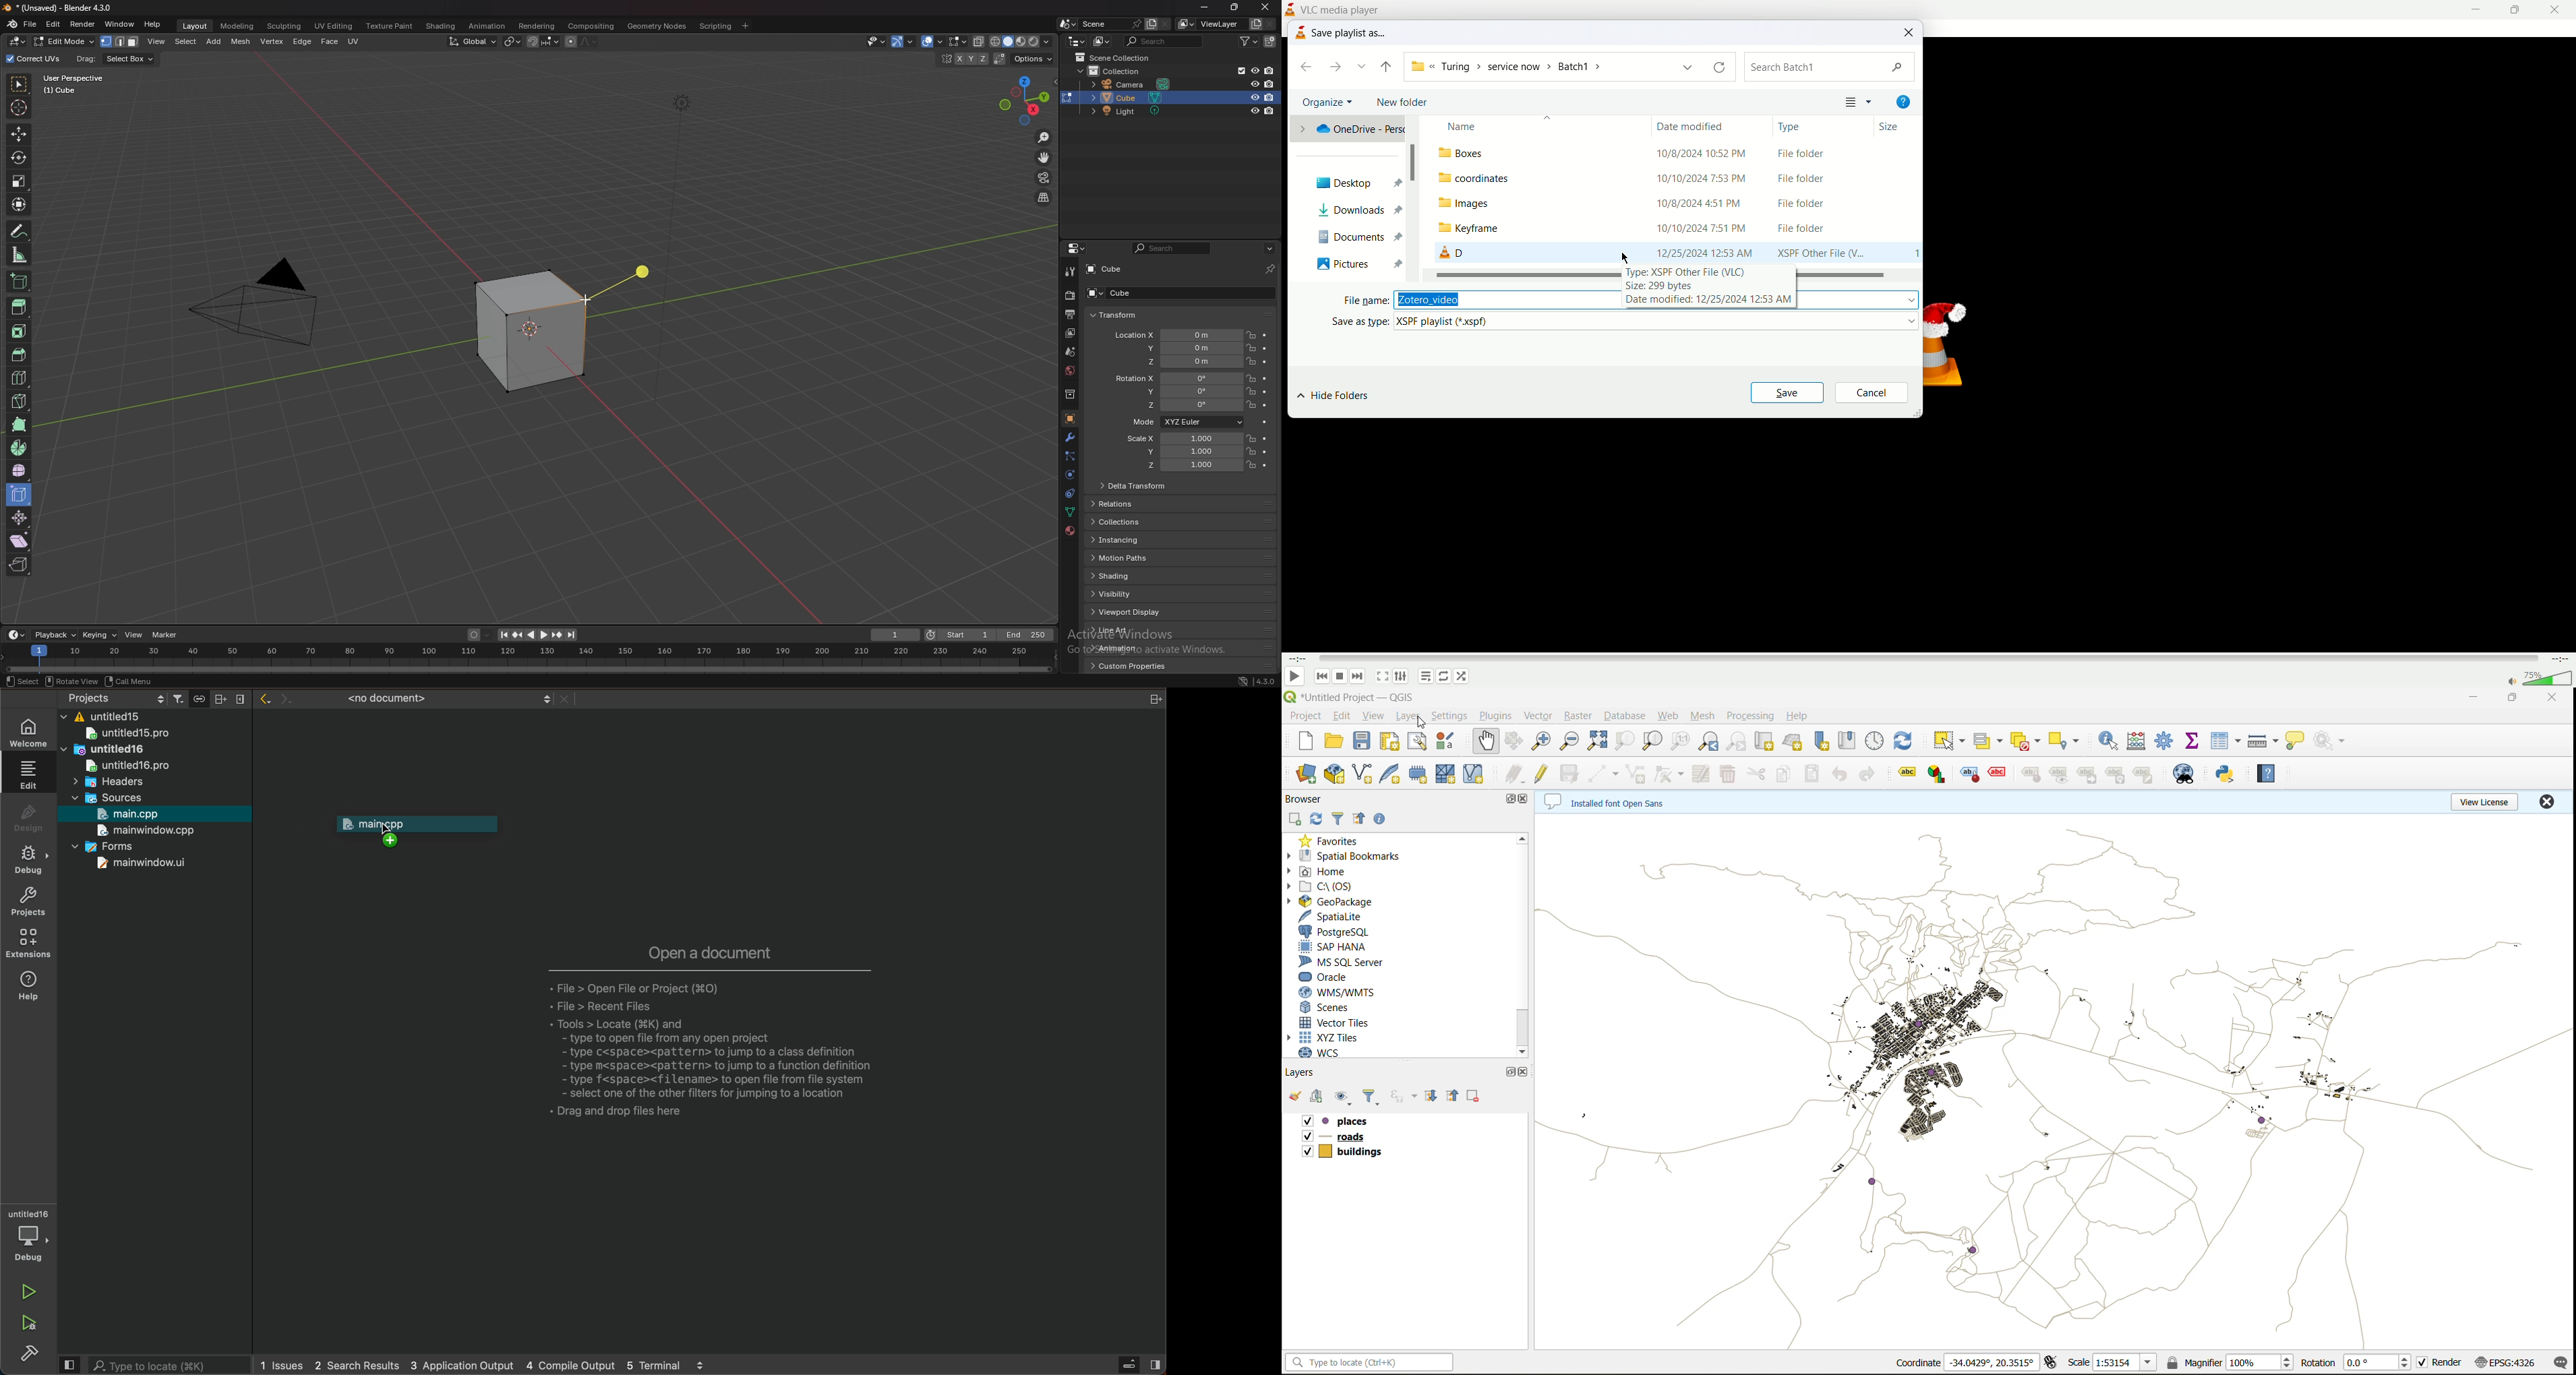 The image size is (2576, 1400). Describe the element at coordinates (1070, 512) in the screenshot. I see `data` at that location.